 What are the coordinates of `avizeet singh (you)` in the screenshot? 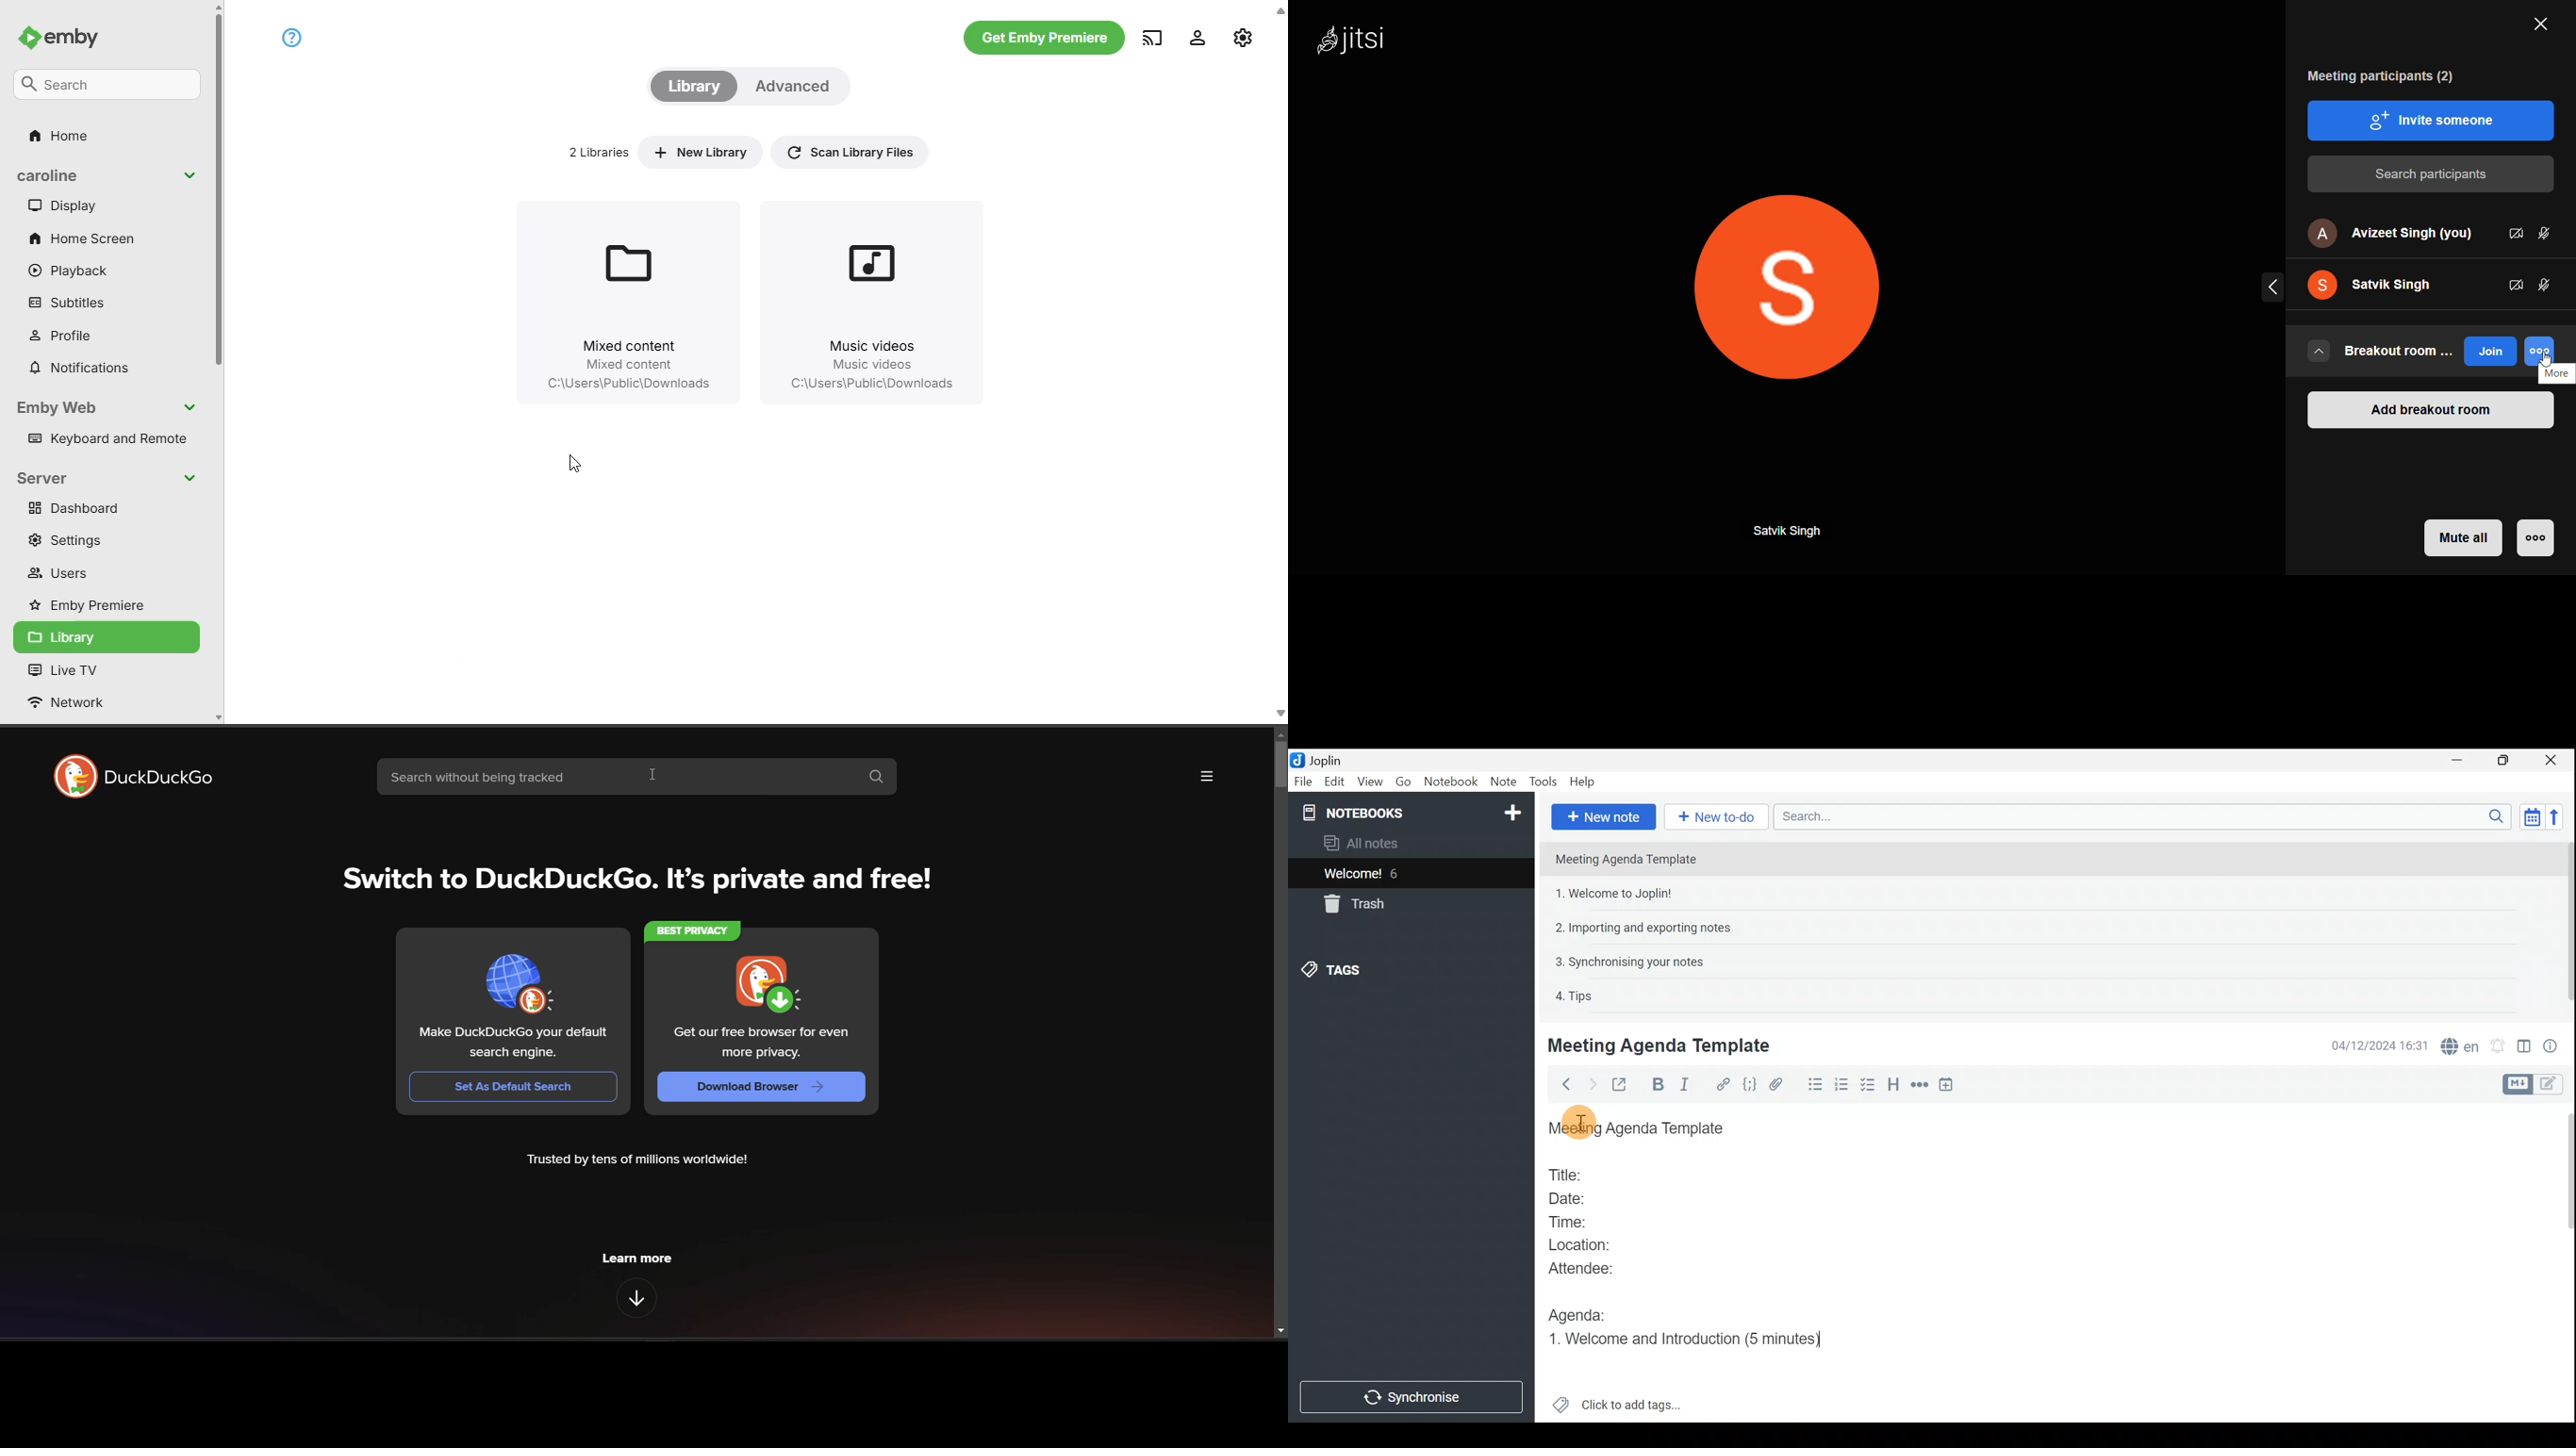 It's located at (2389, 233).